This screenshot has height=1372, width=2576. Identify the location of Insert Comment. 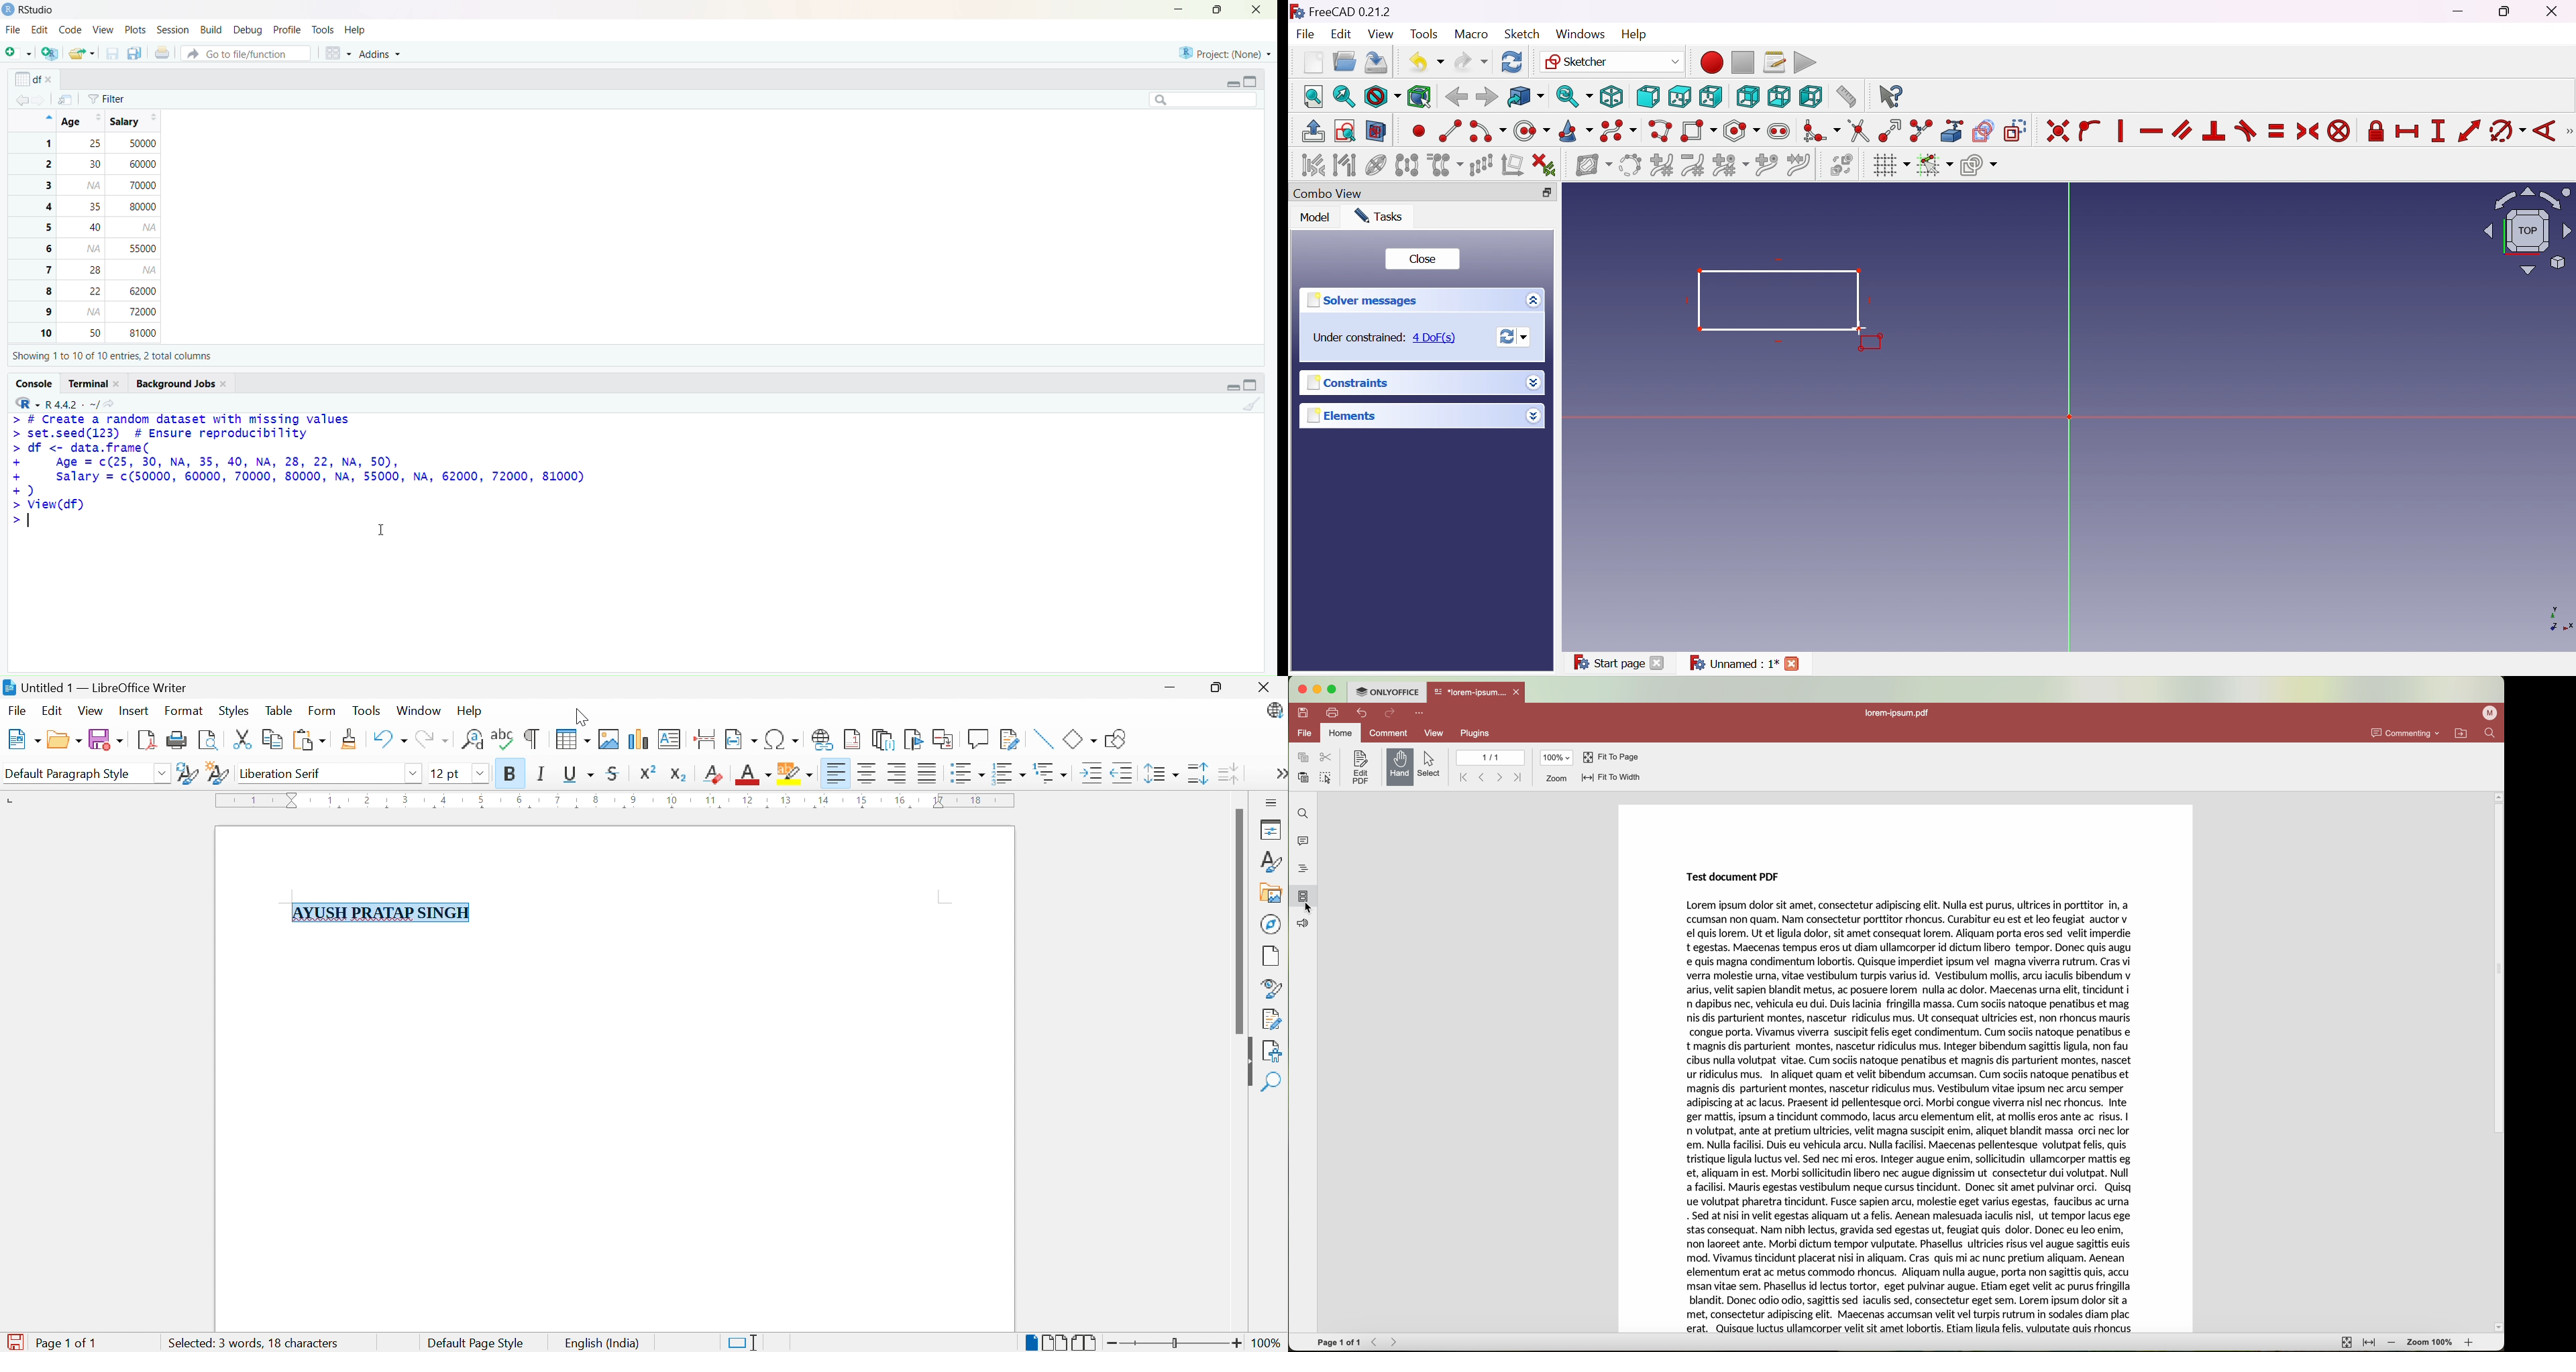
(977, 738).